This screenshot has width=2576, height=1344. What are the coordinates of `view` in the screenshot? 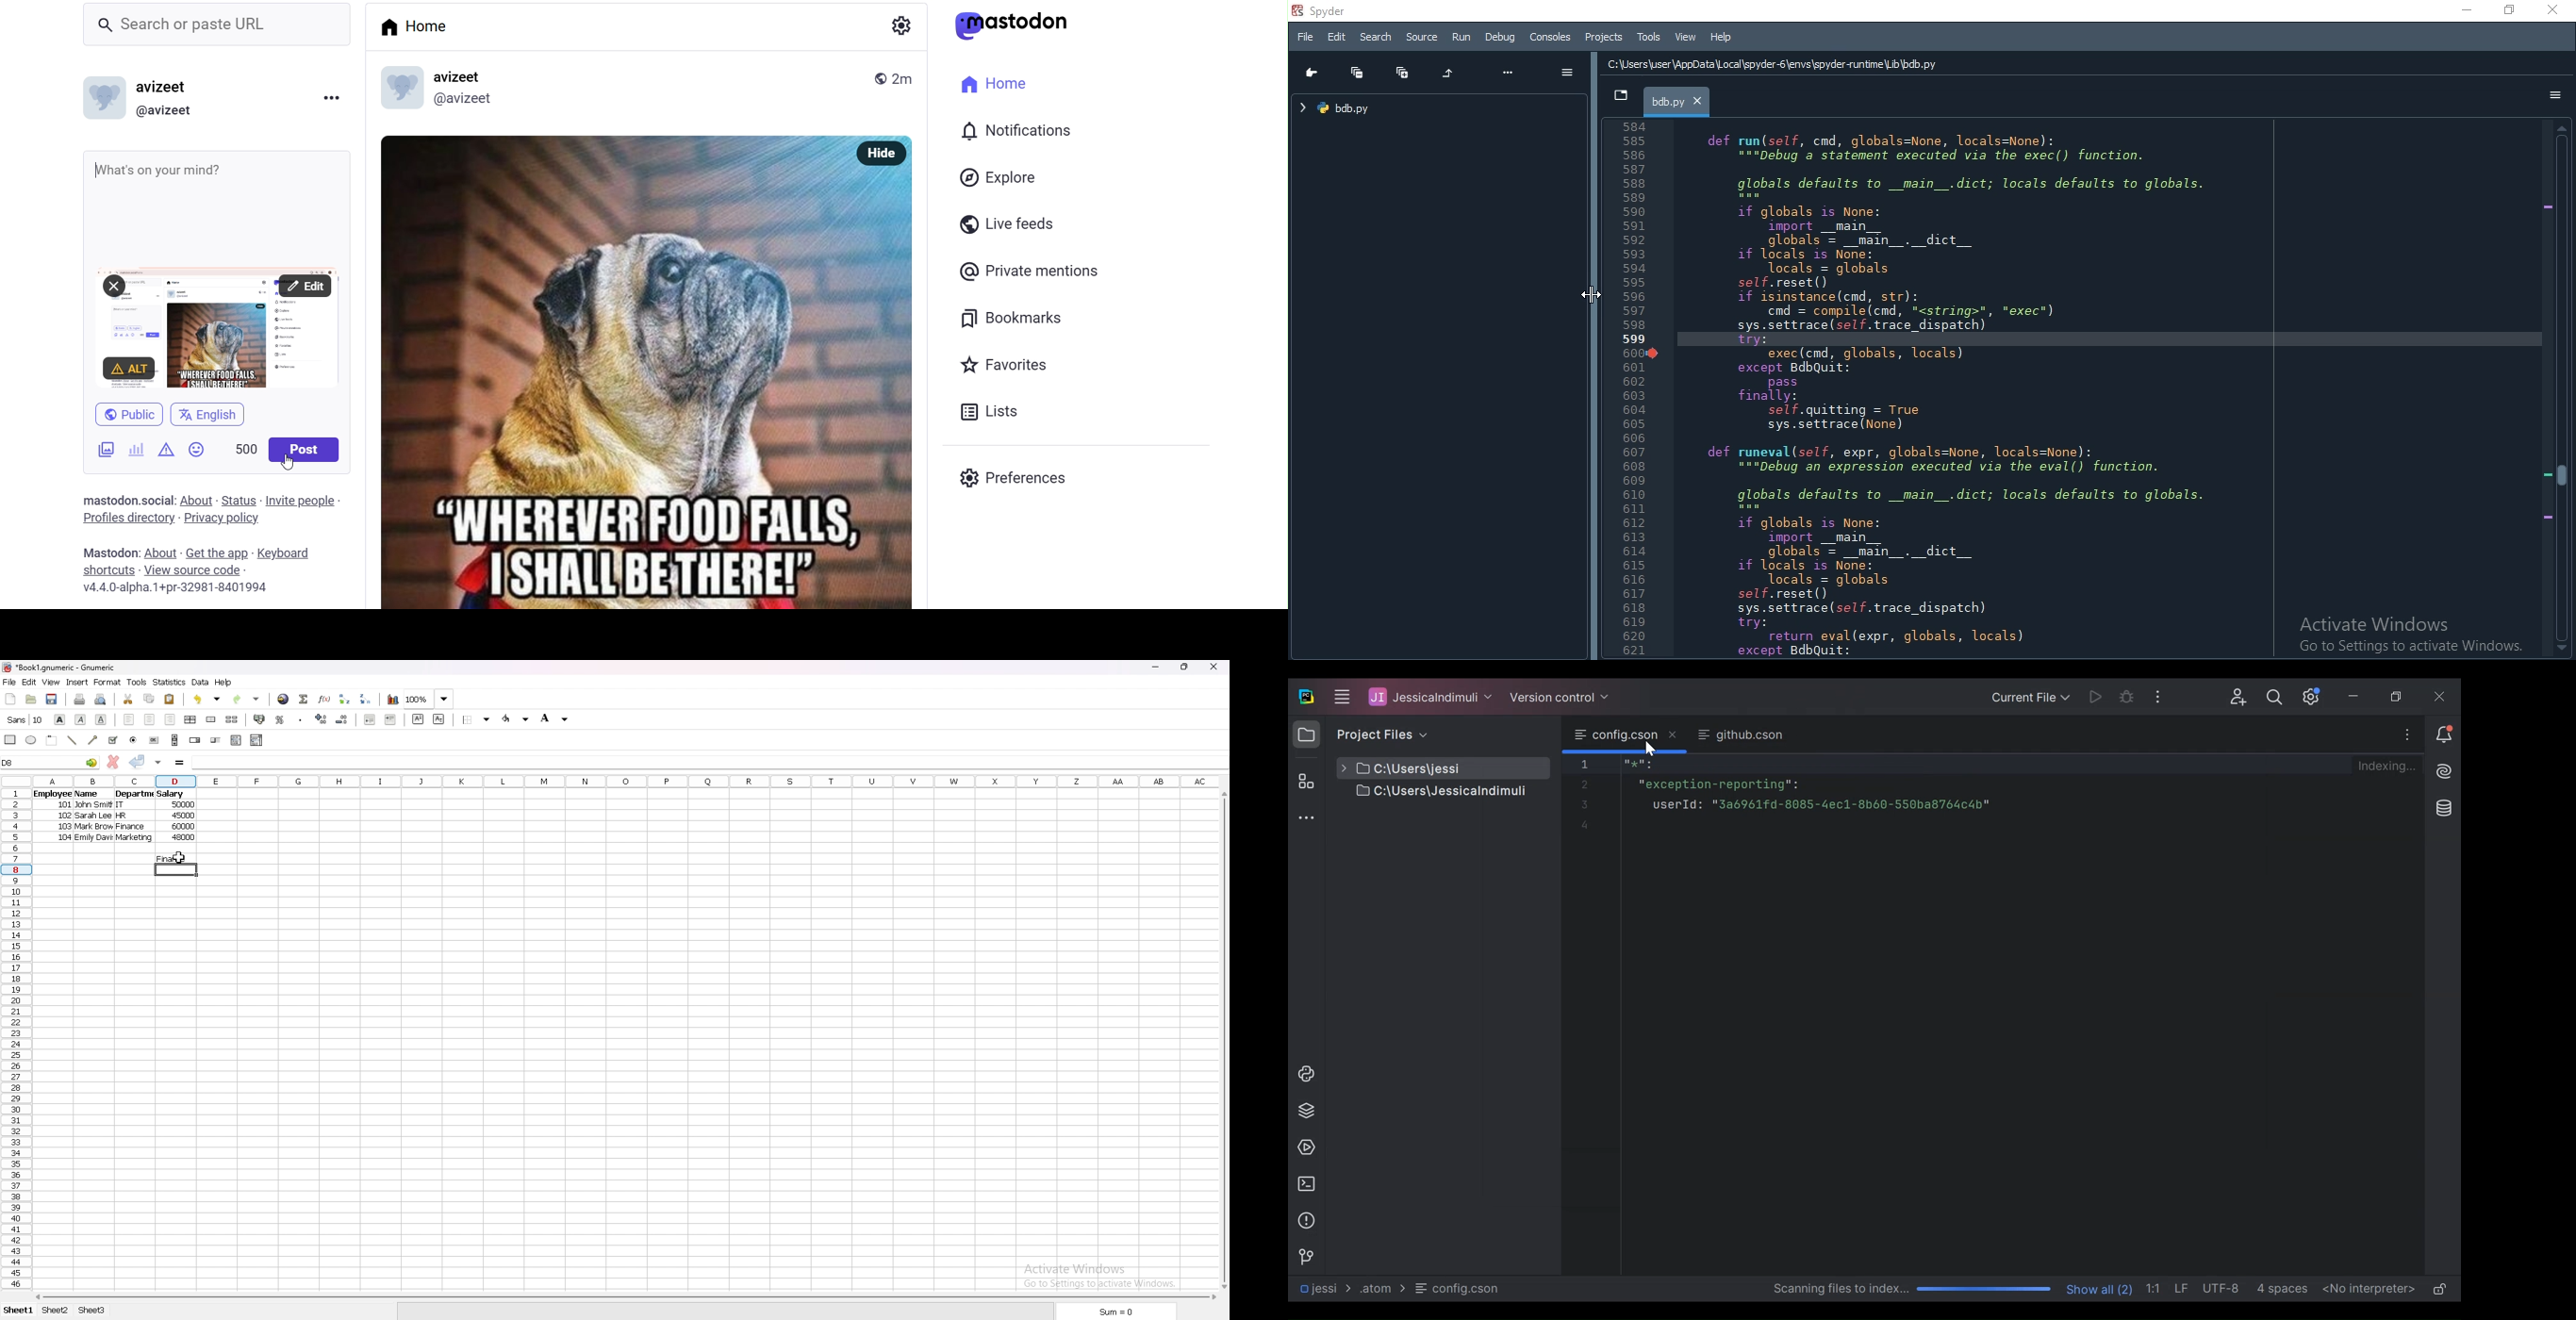 It's located at (51, 682).